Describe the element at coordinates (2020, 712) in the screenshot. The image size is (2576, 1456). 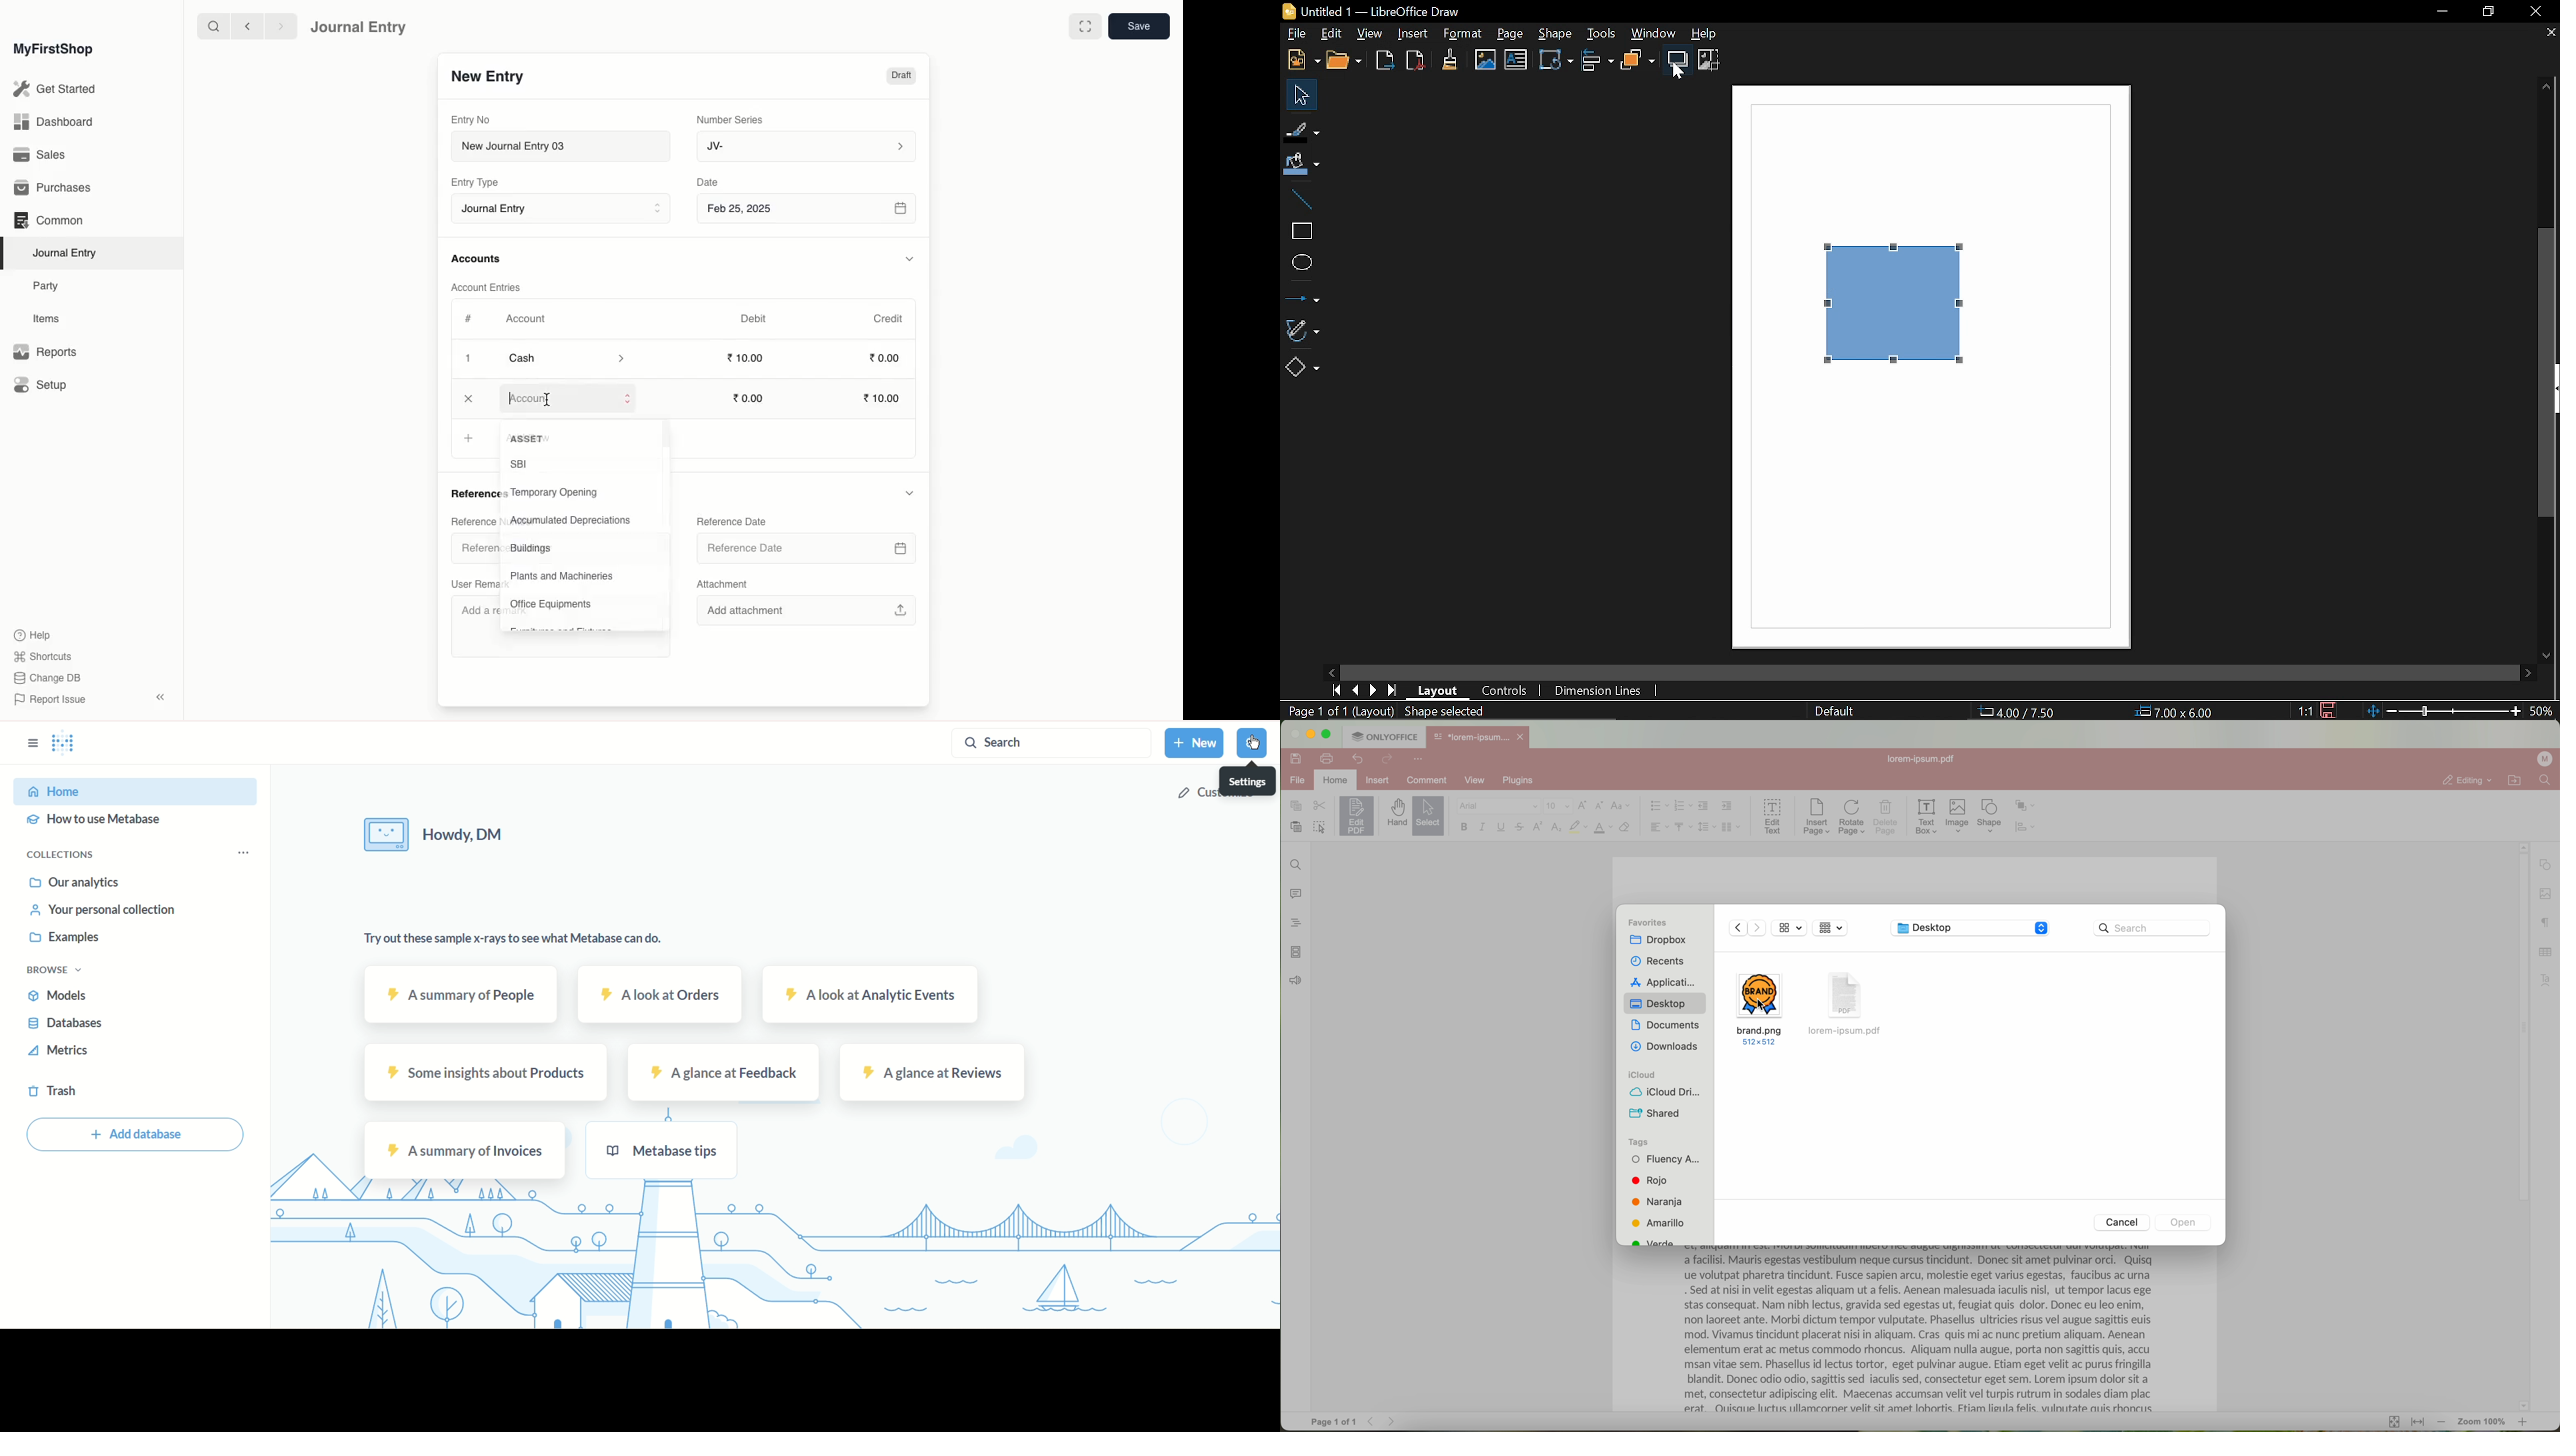
I see `Position` at that location.